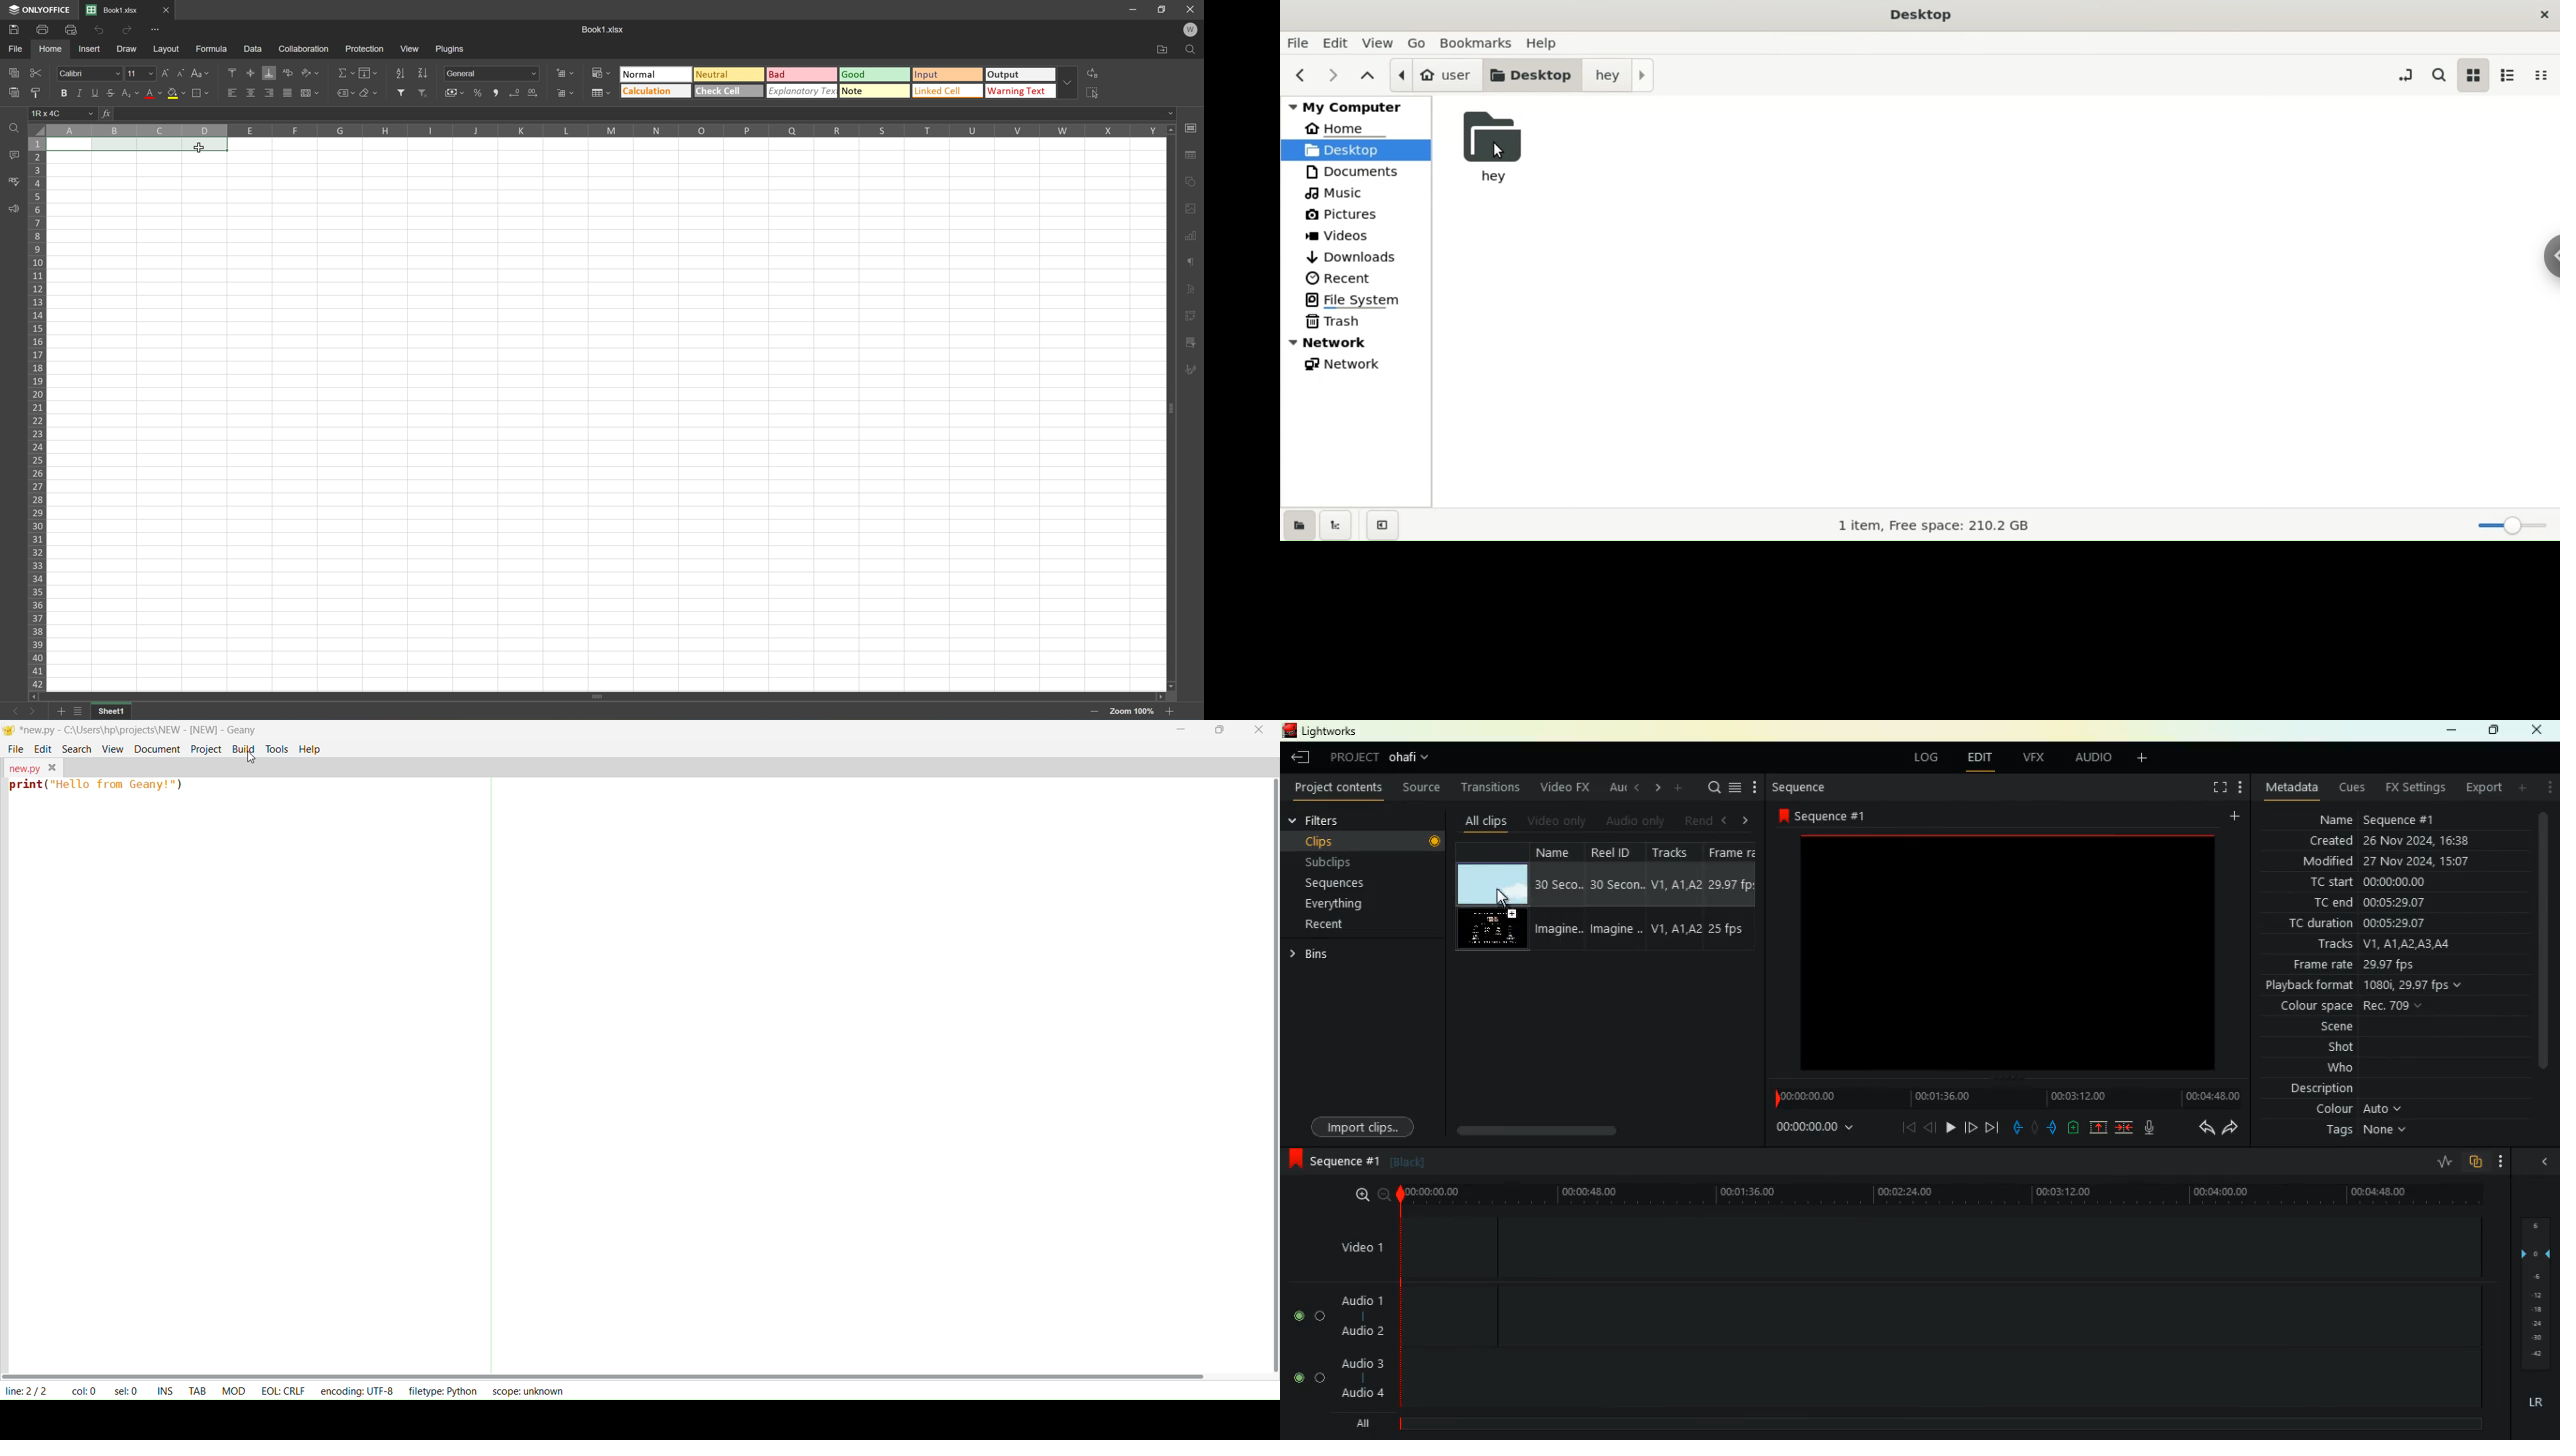 This screenshot has width=2576, height=1456. Describe the element at coordinates (1639, 789) in the screenshot. I see `left` at that location.